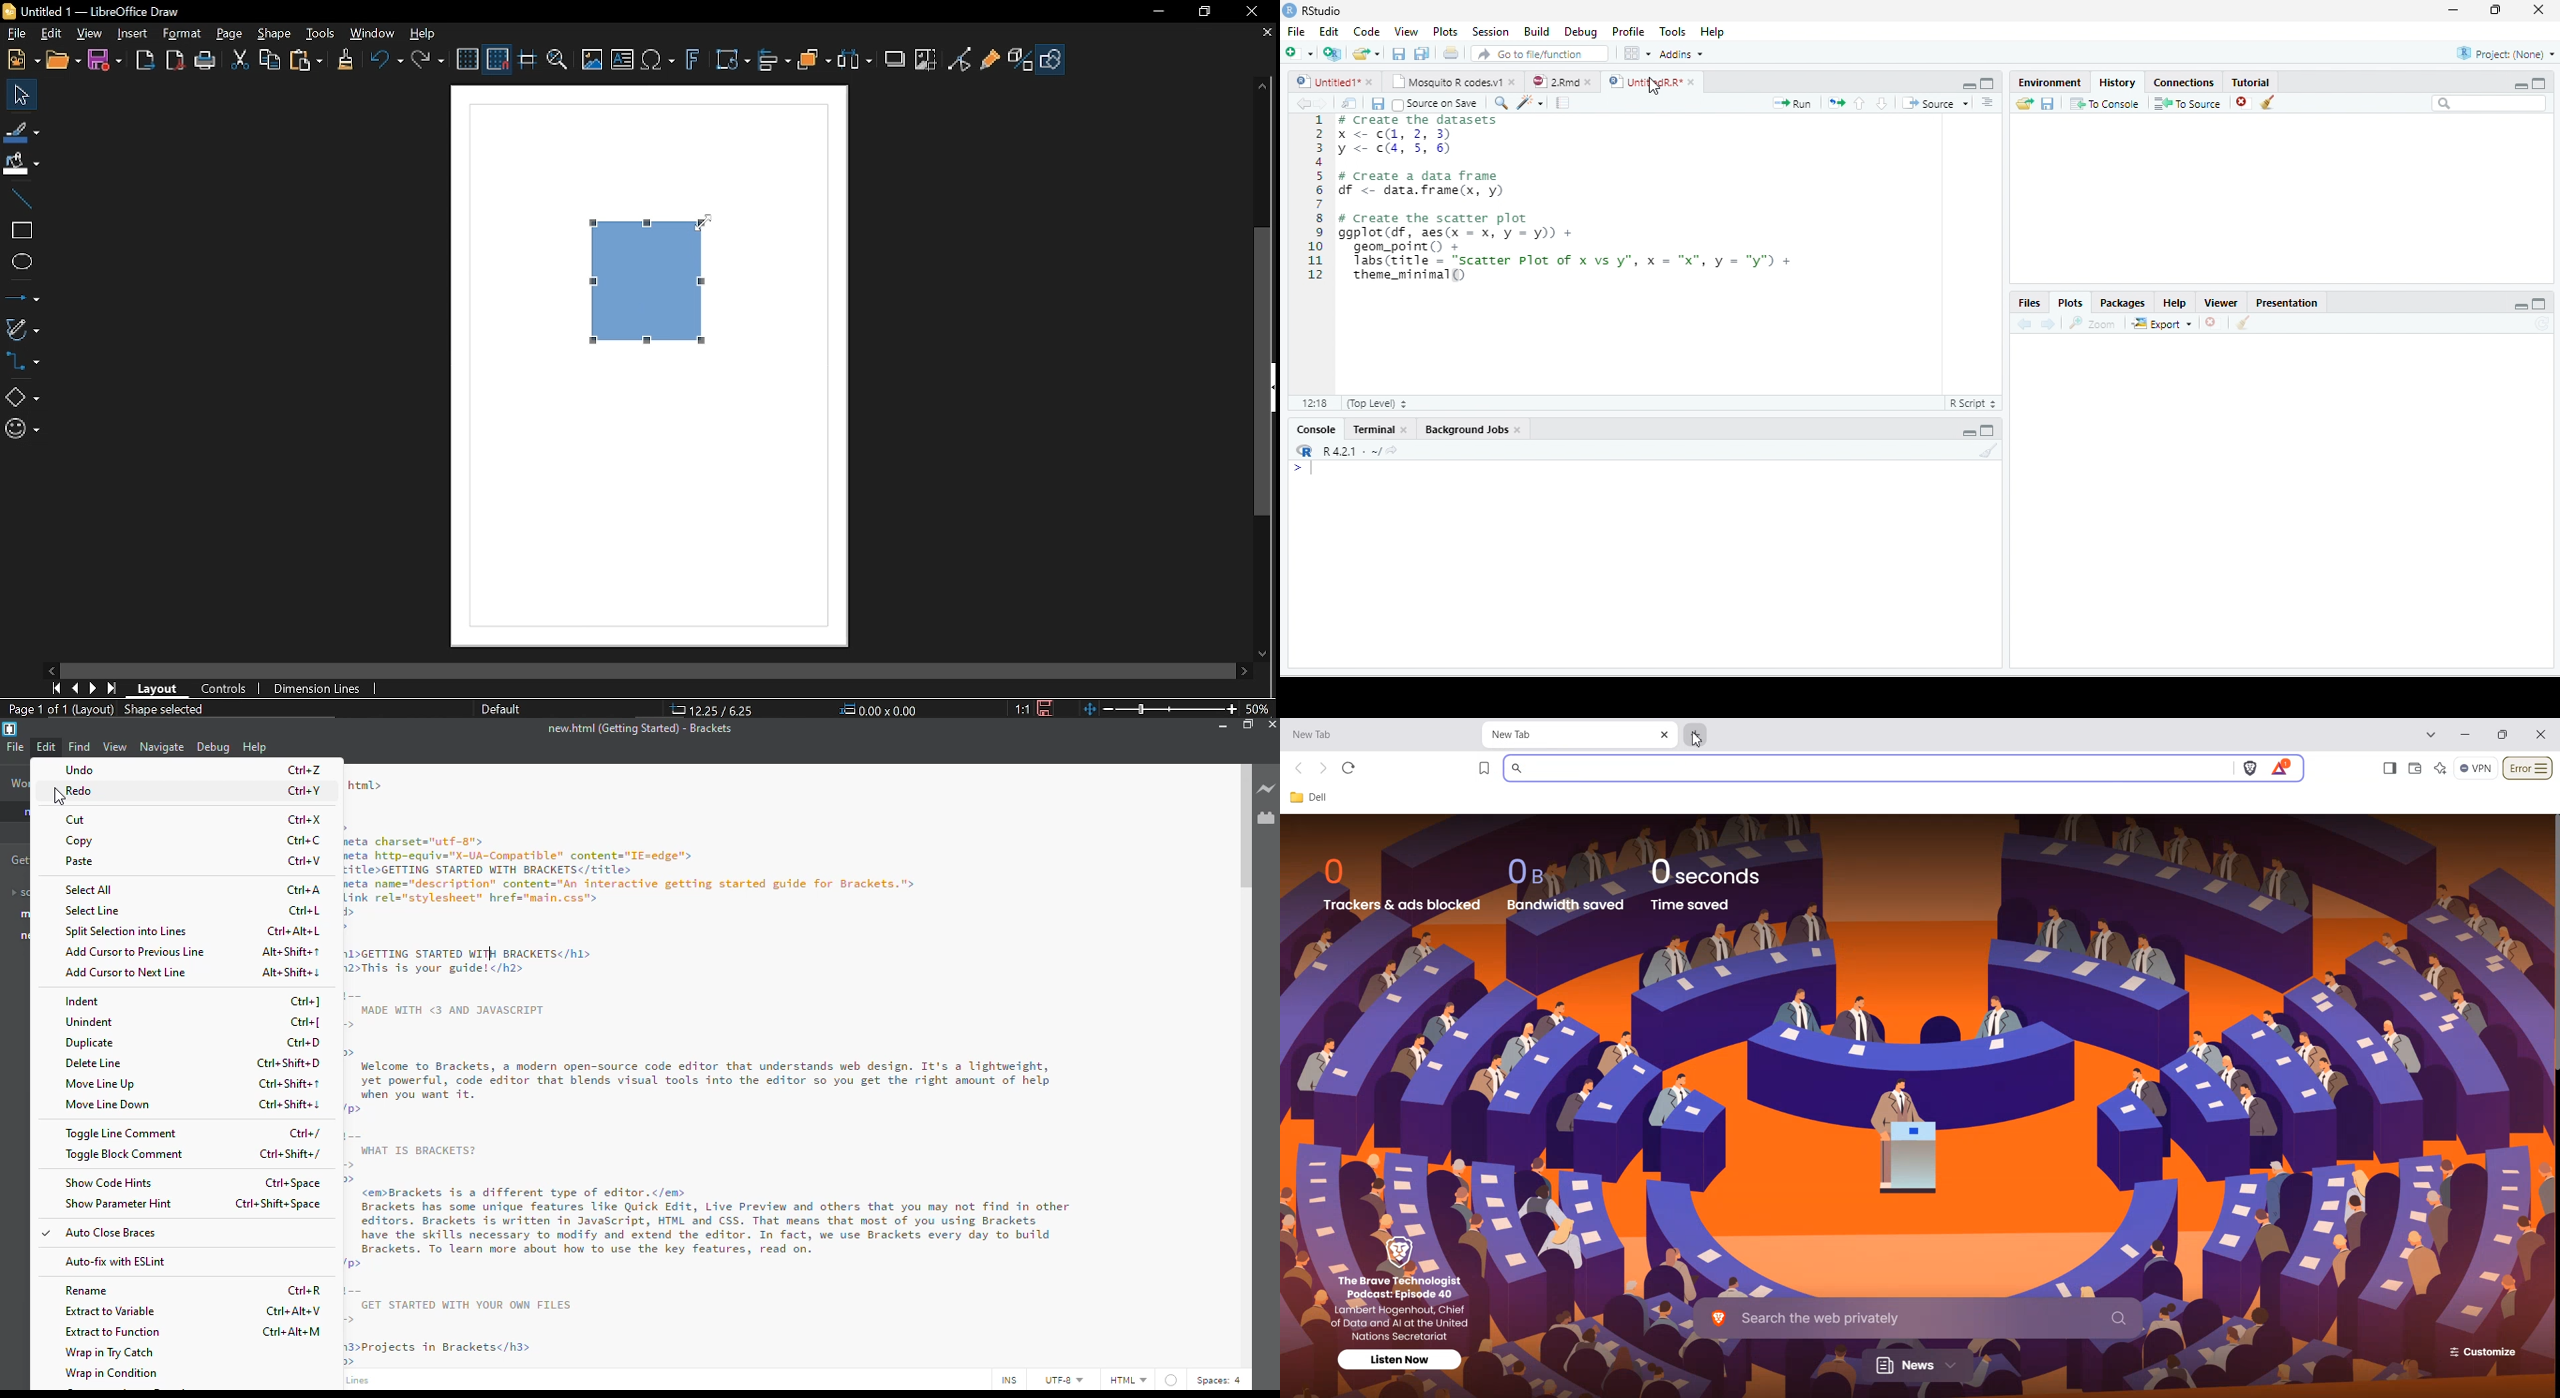  What do you see at coordinates (1422, 53) in the screenshot?
I see `Save all open documents` at bounding box center [1422, 53].